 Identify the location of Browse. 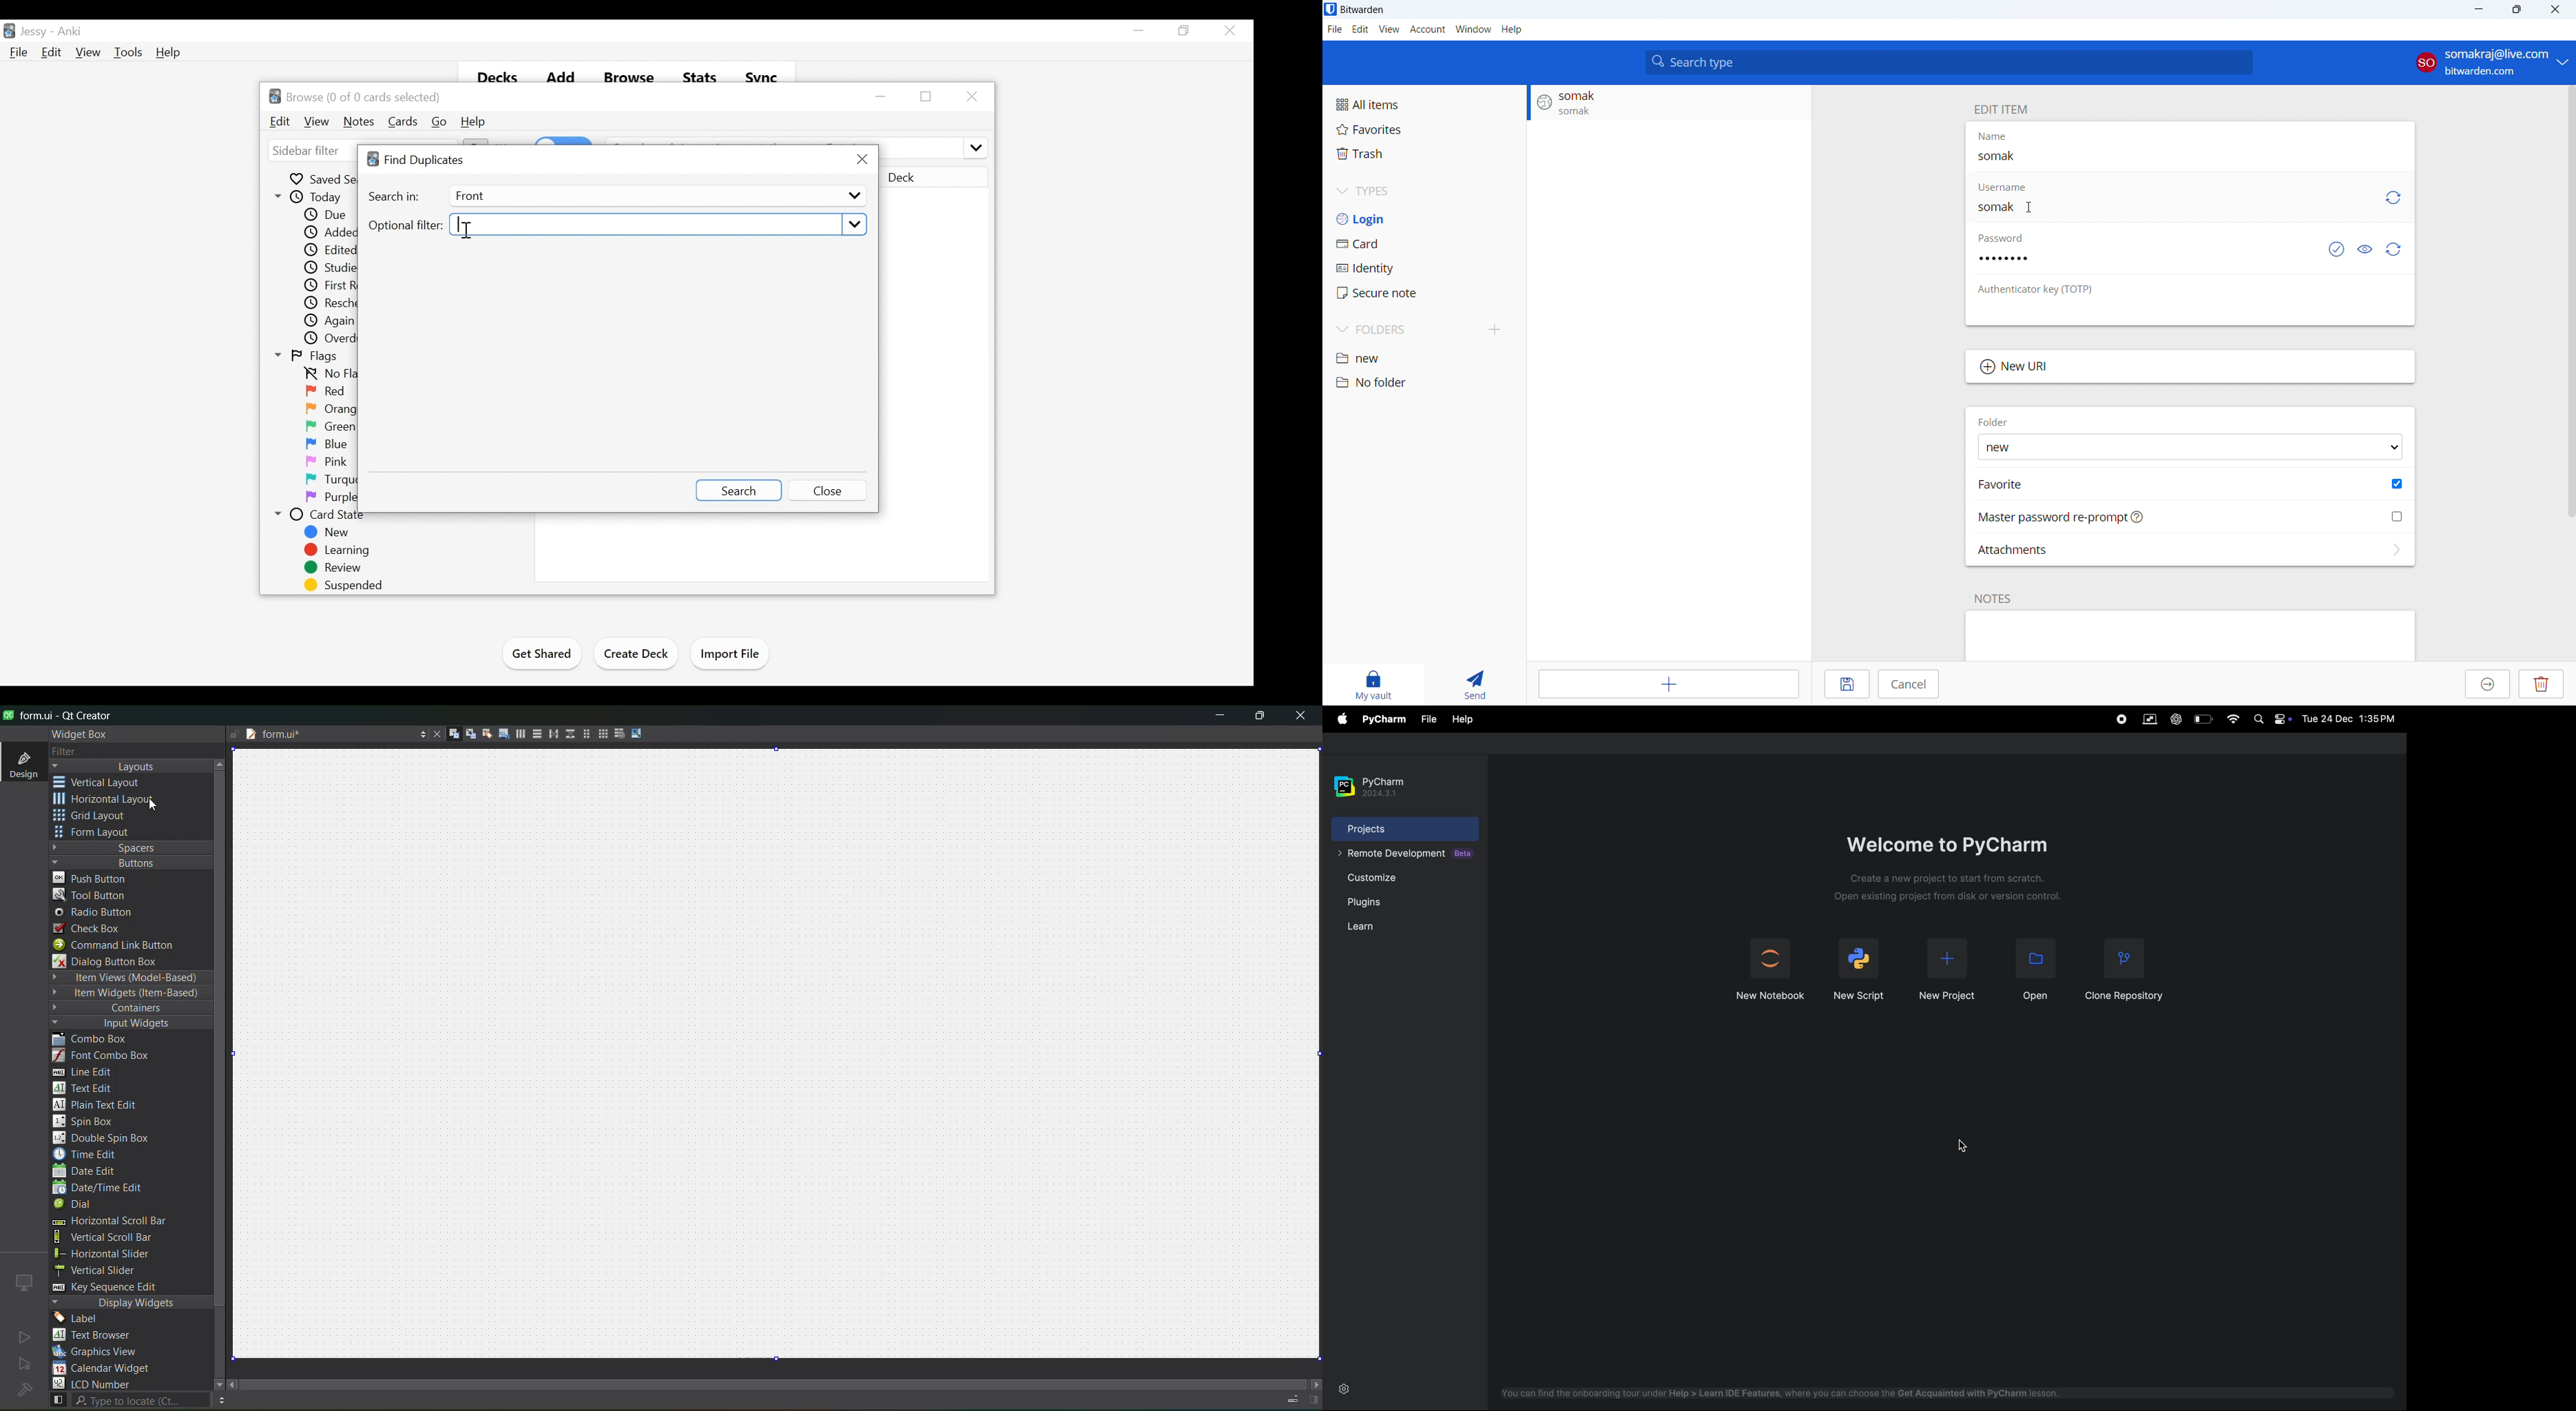
(628, 74).